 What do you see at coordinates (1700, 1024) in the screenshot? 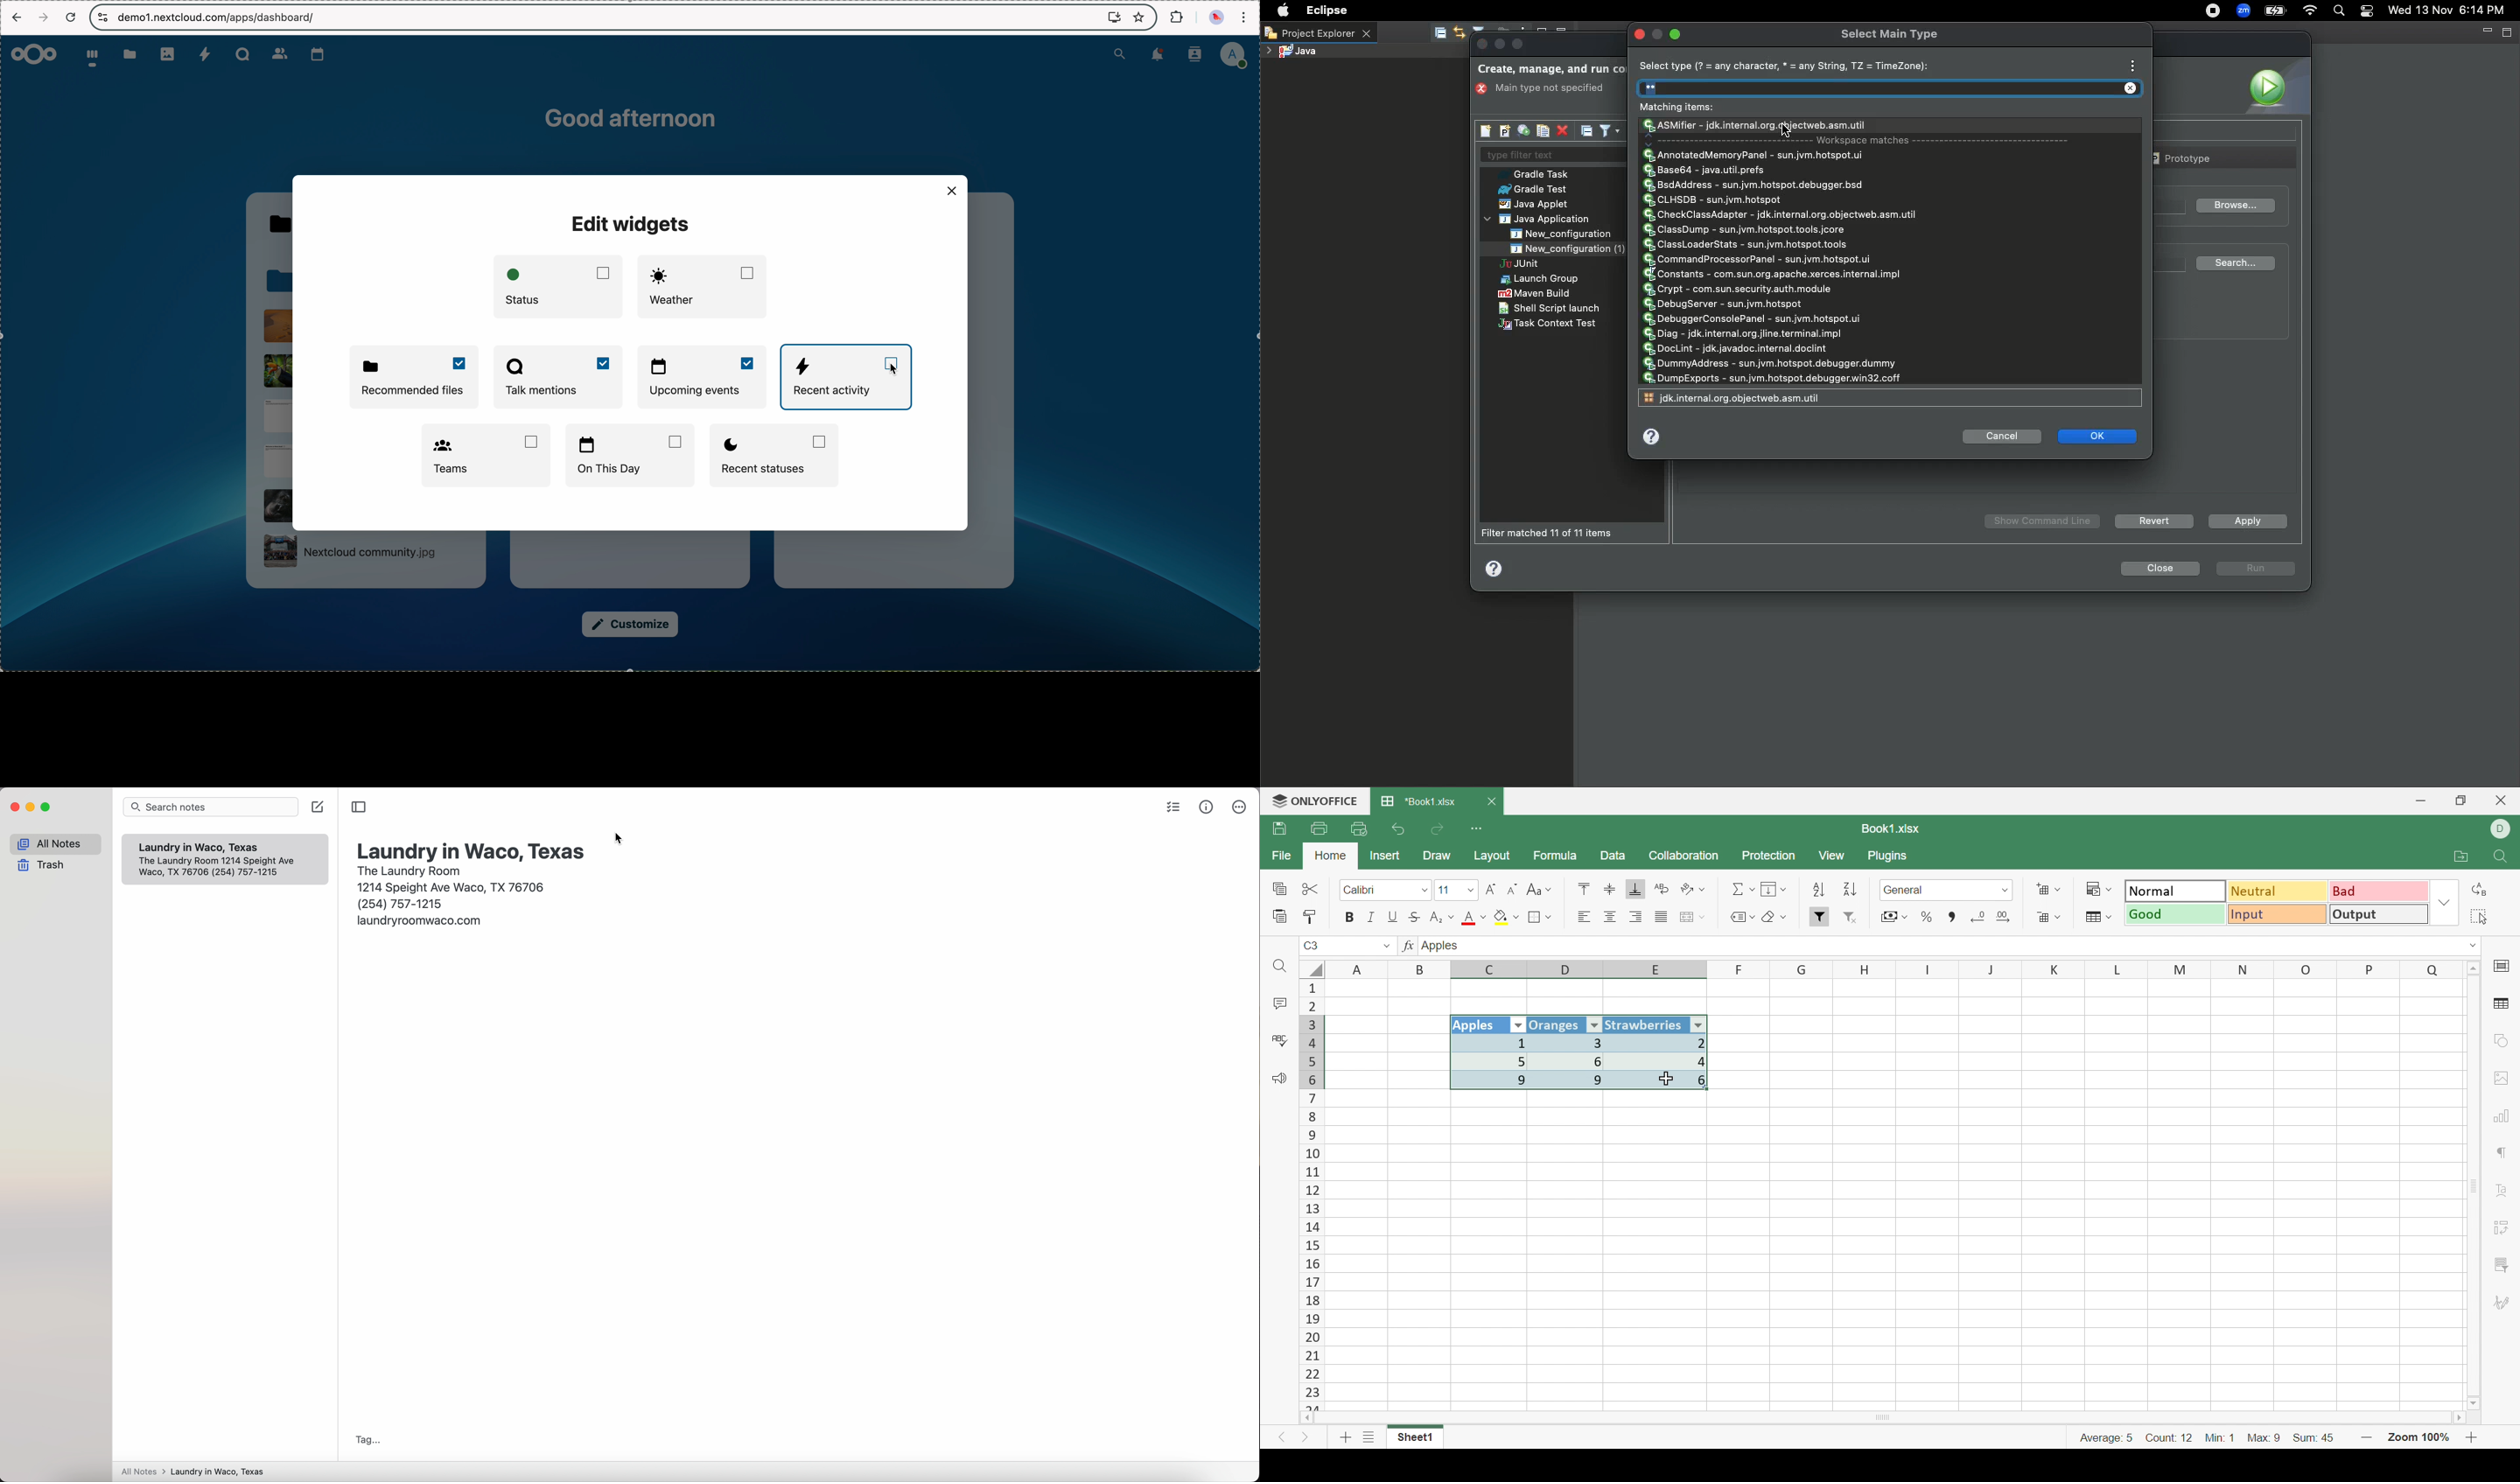
I see `Autofilter` at bounding box center [1700, 1024].